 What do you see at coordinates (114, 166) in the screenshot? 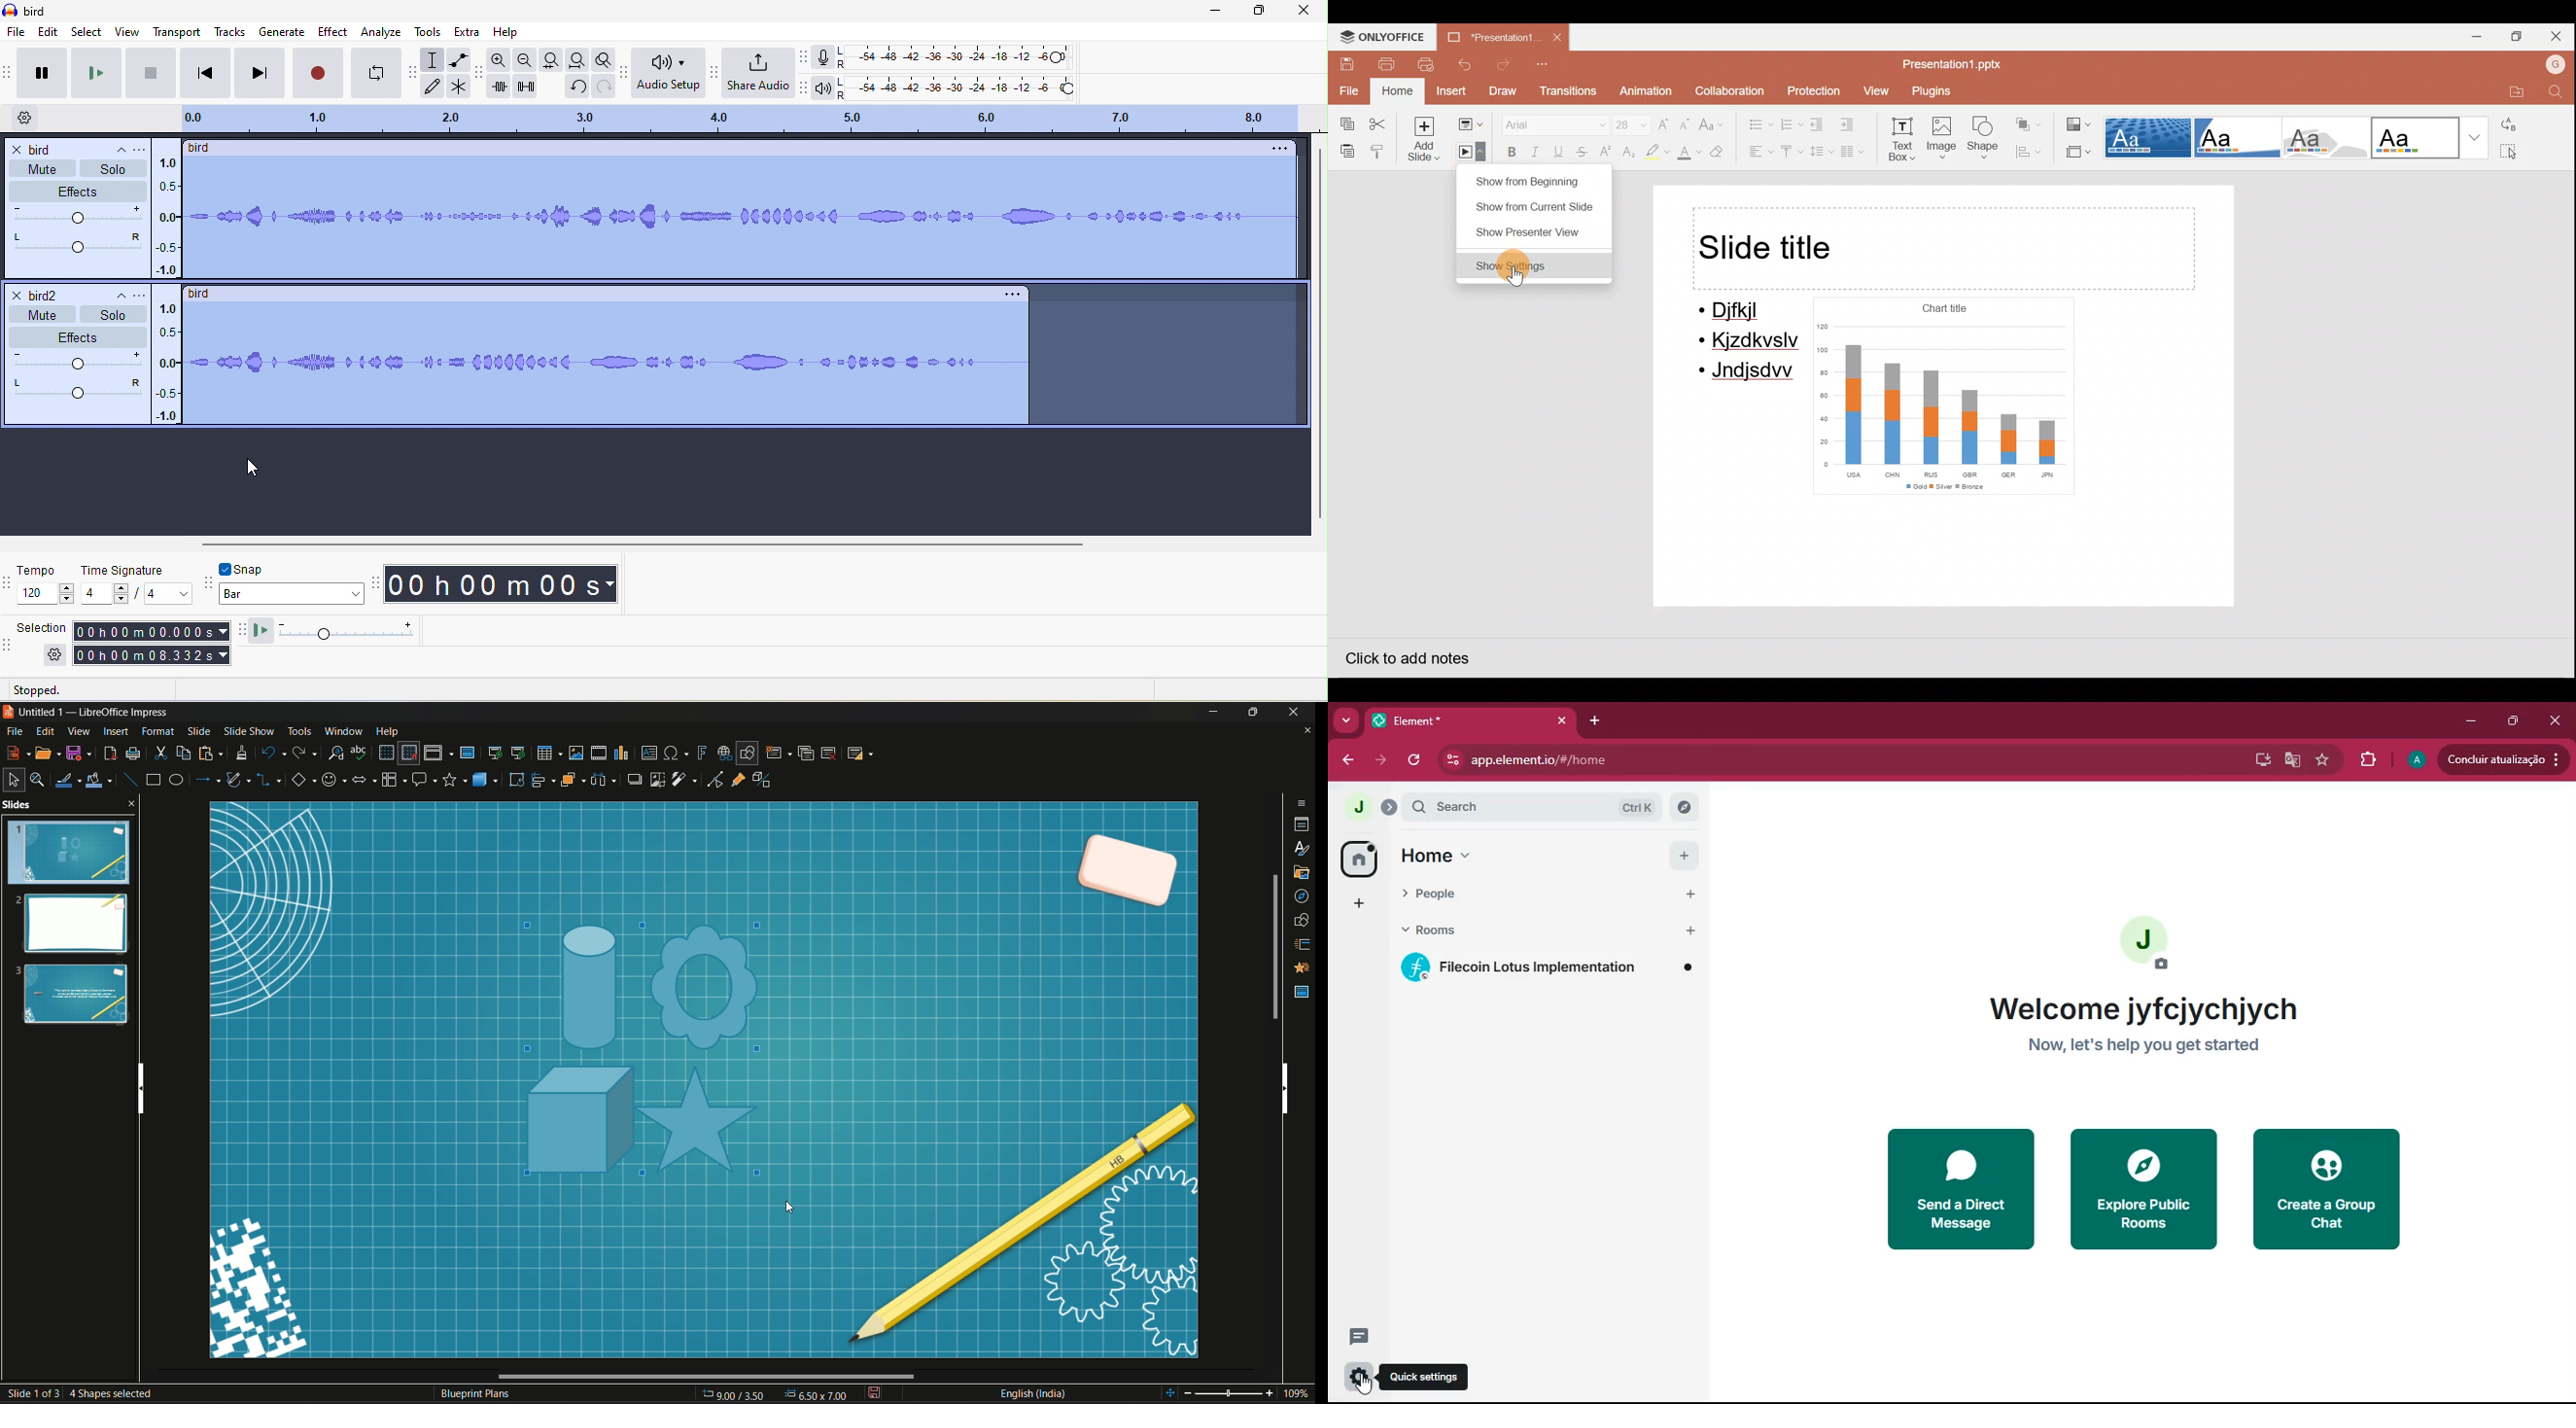
I see `solo` at bounding box center [114, 166].